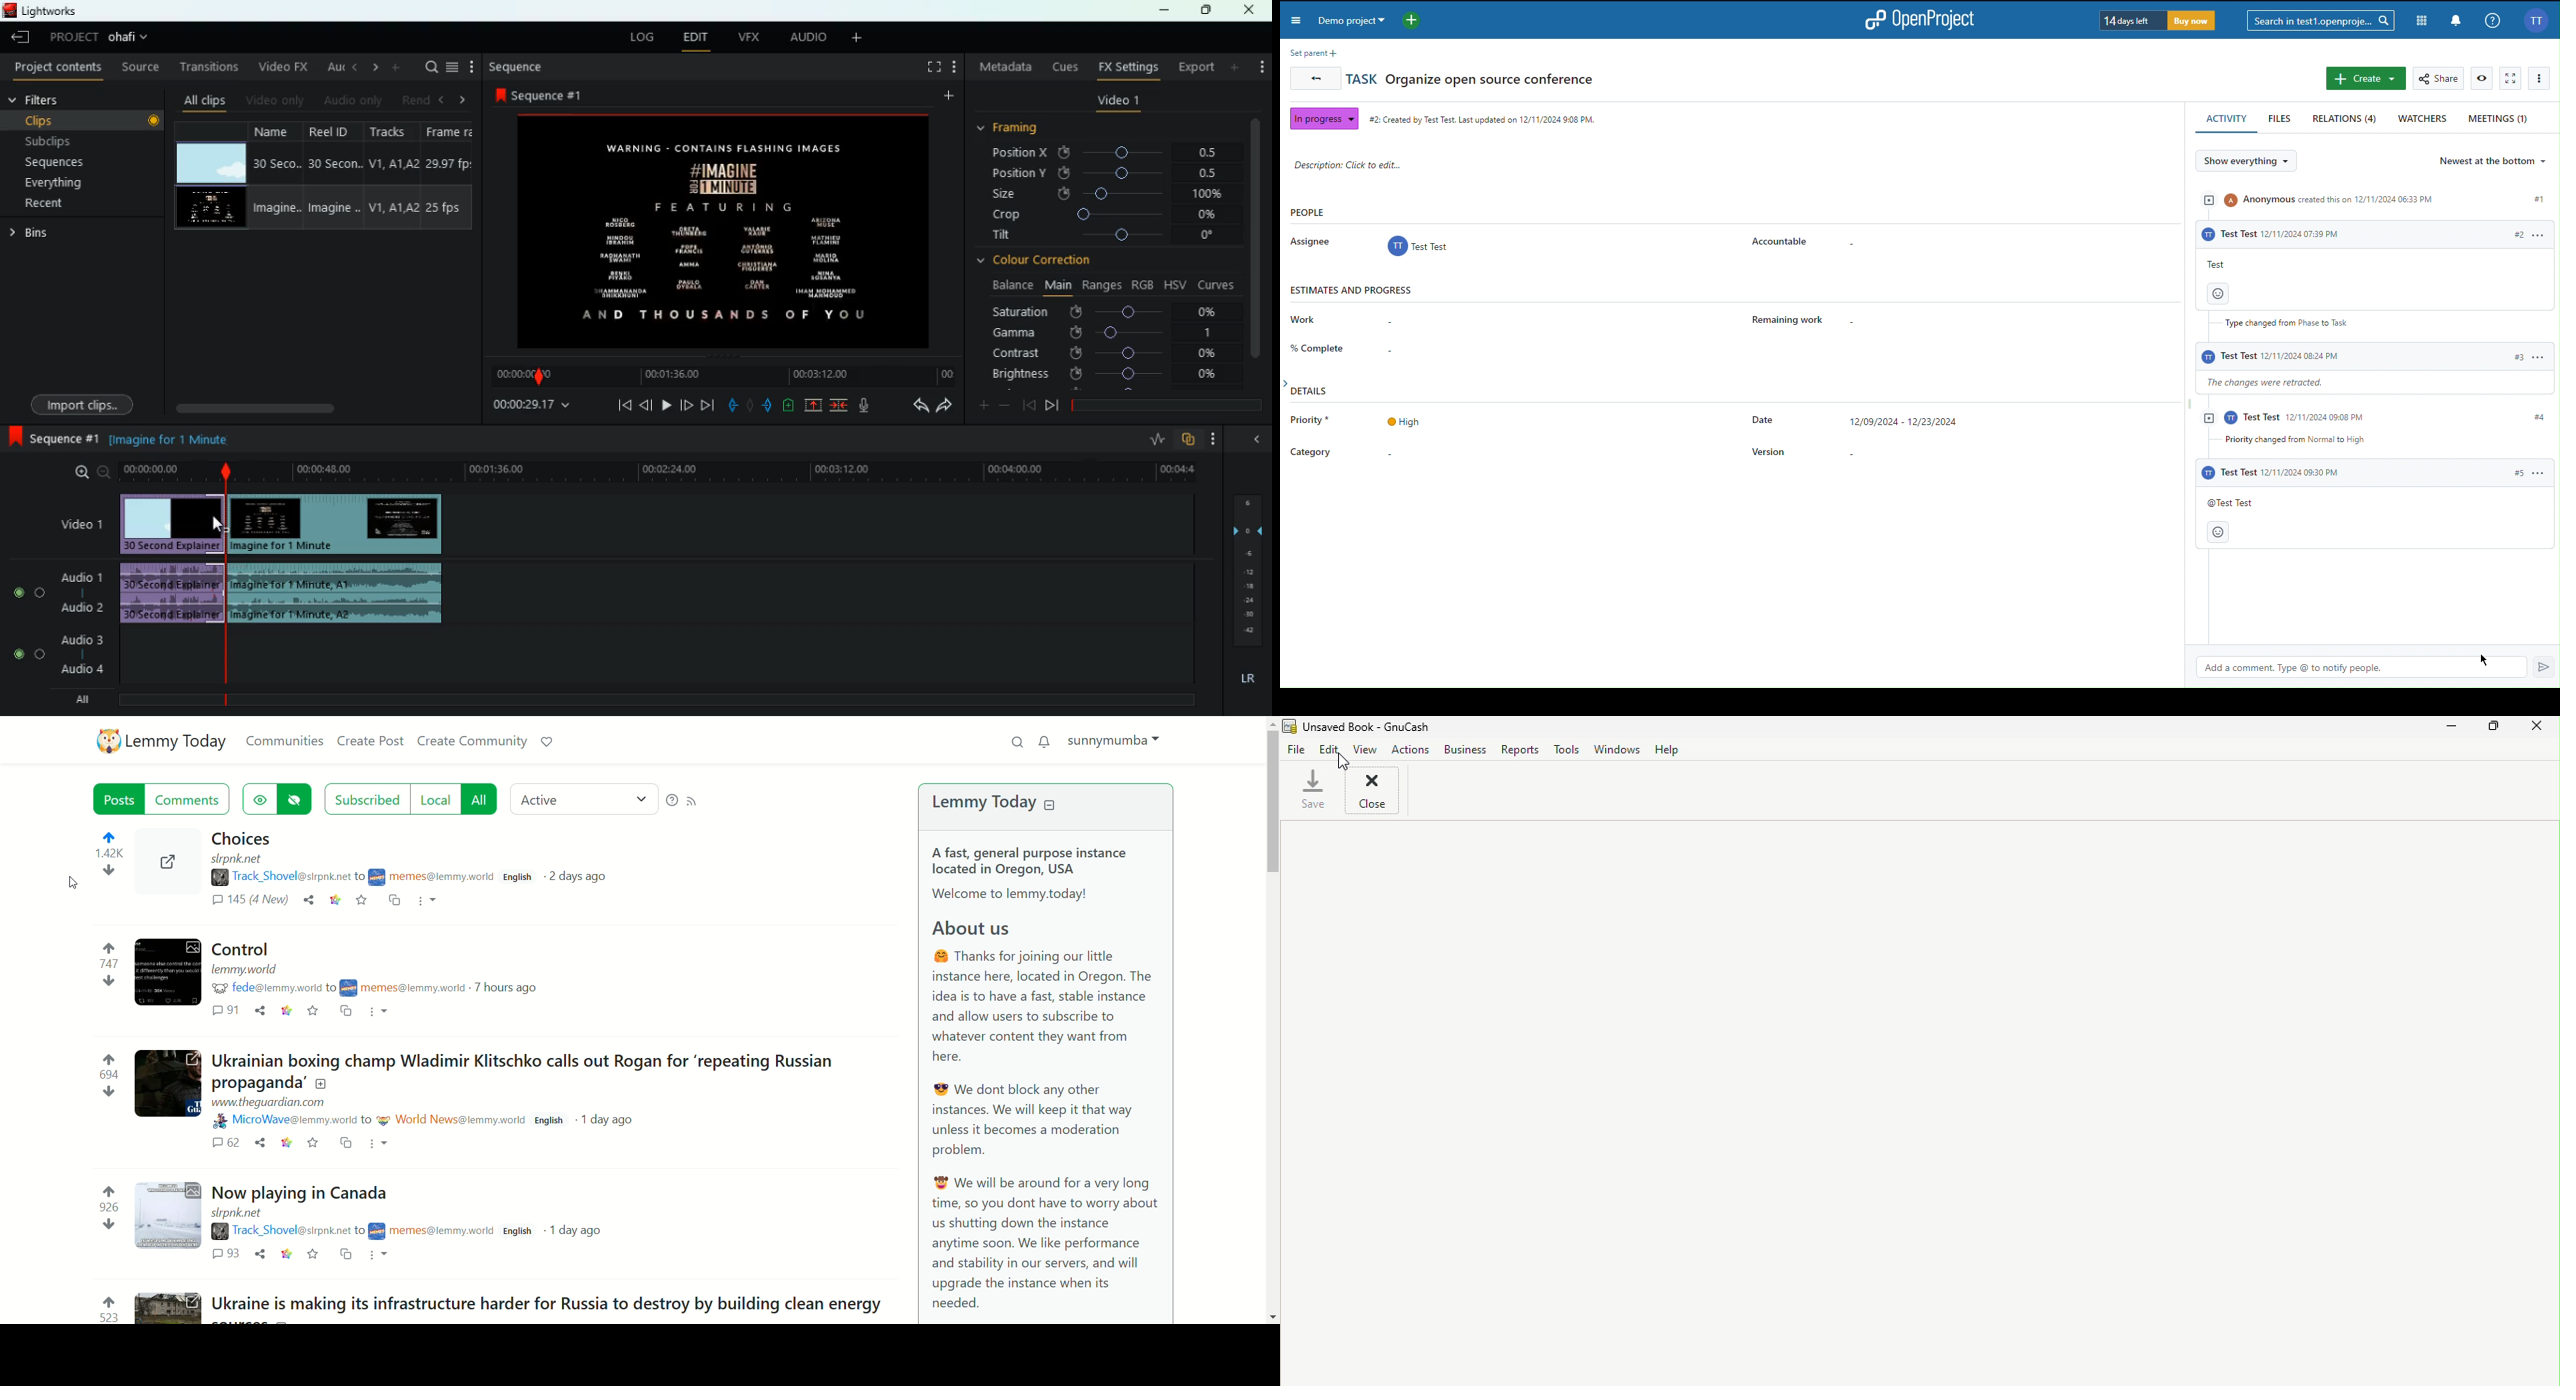 The image size is (2576, 1400). Describe the element at coordinates (351, 988) in the screenshot. I see `poster image` at that location.